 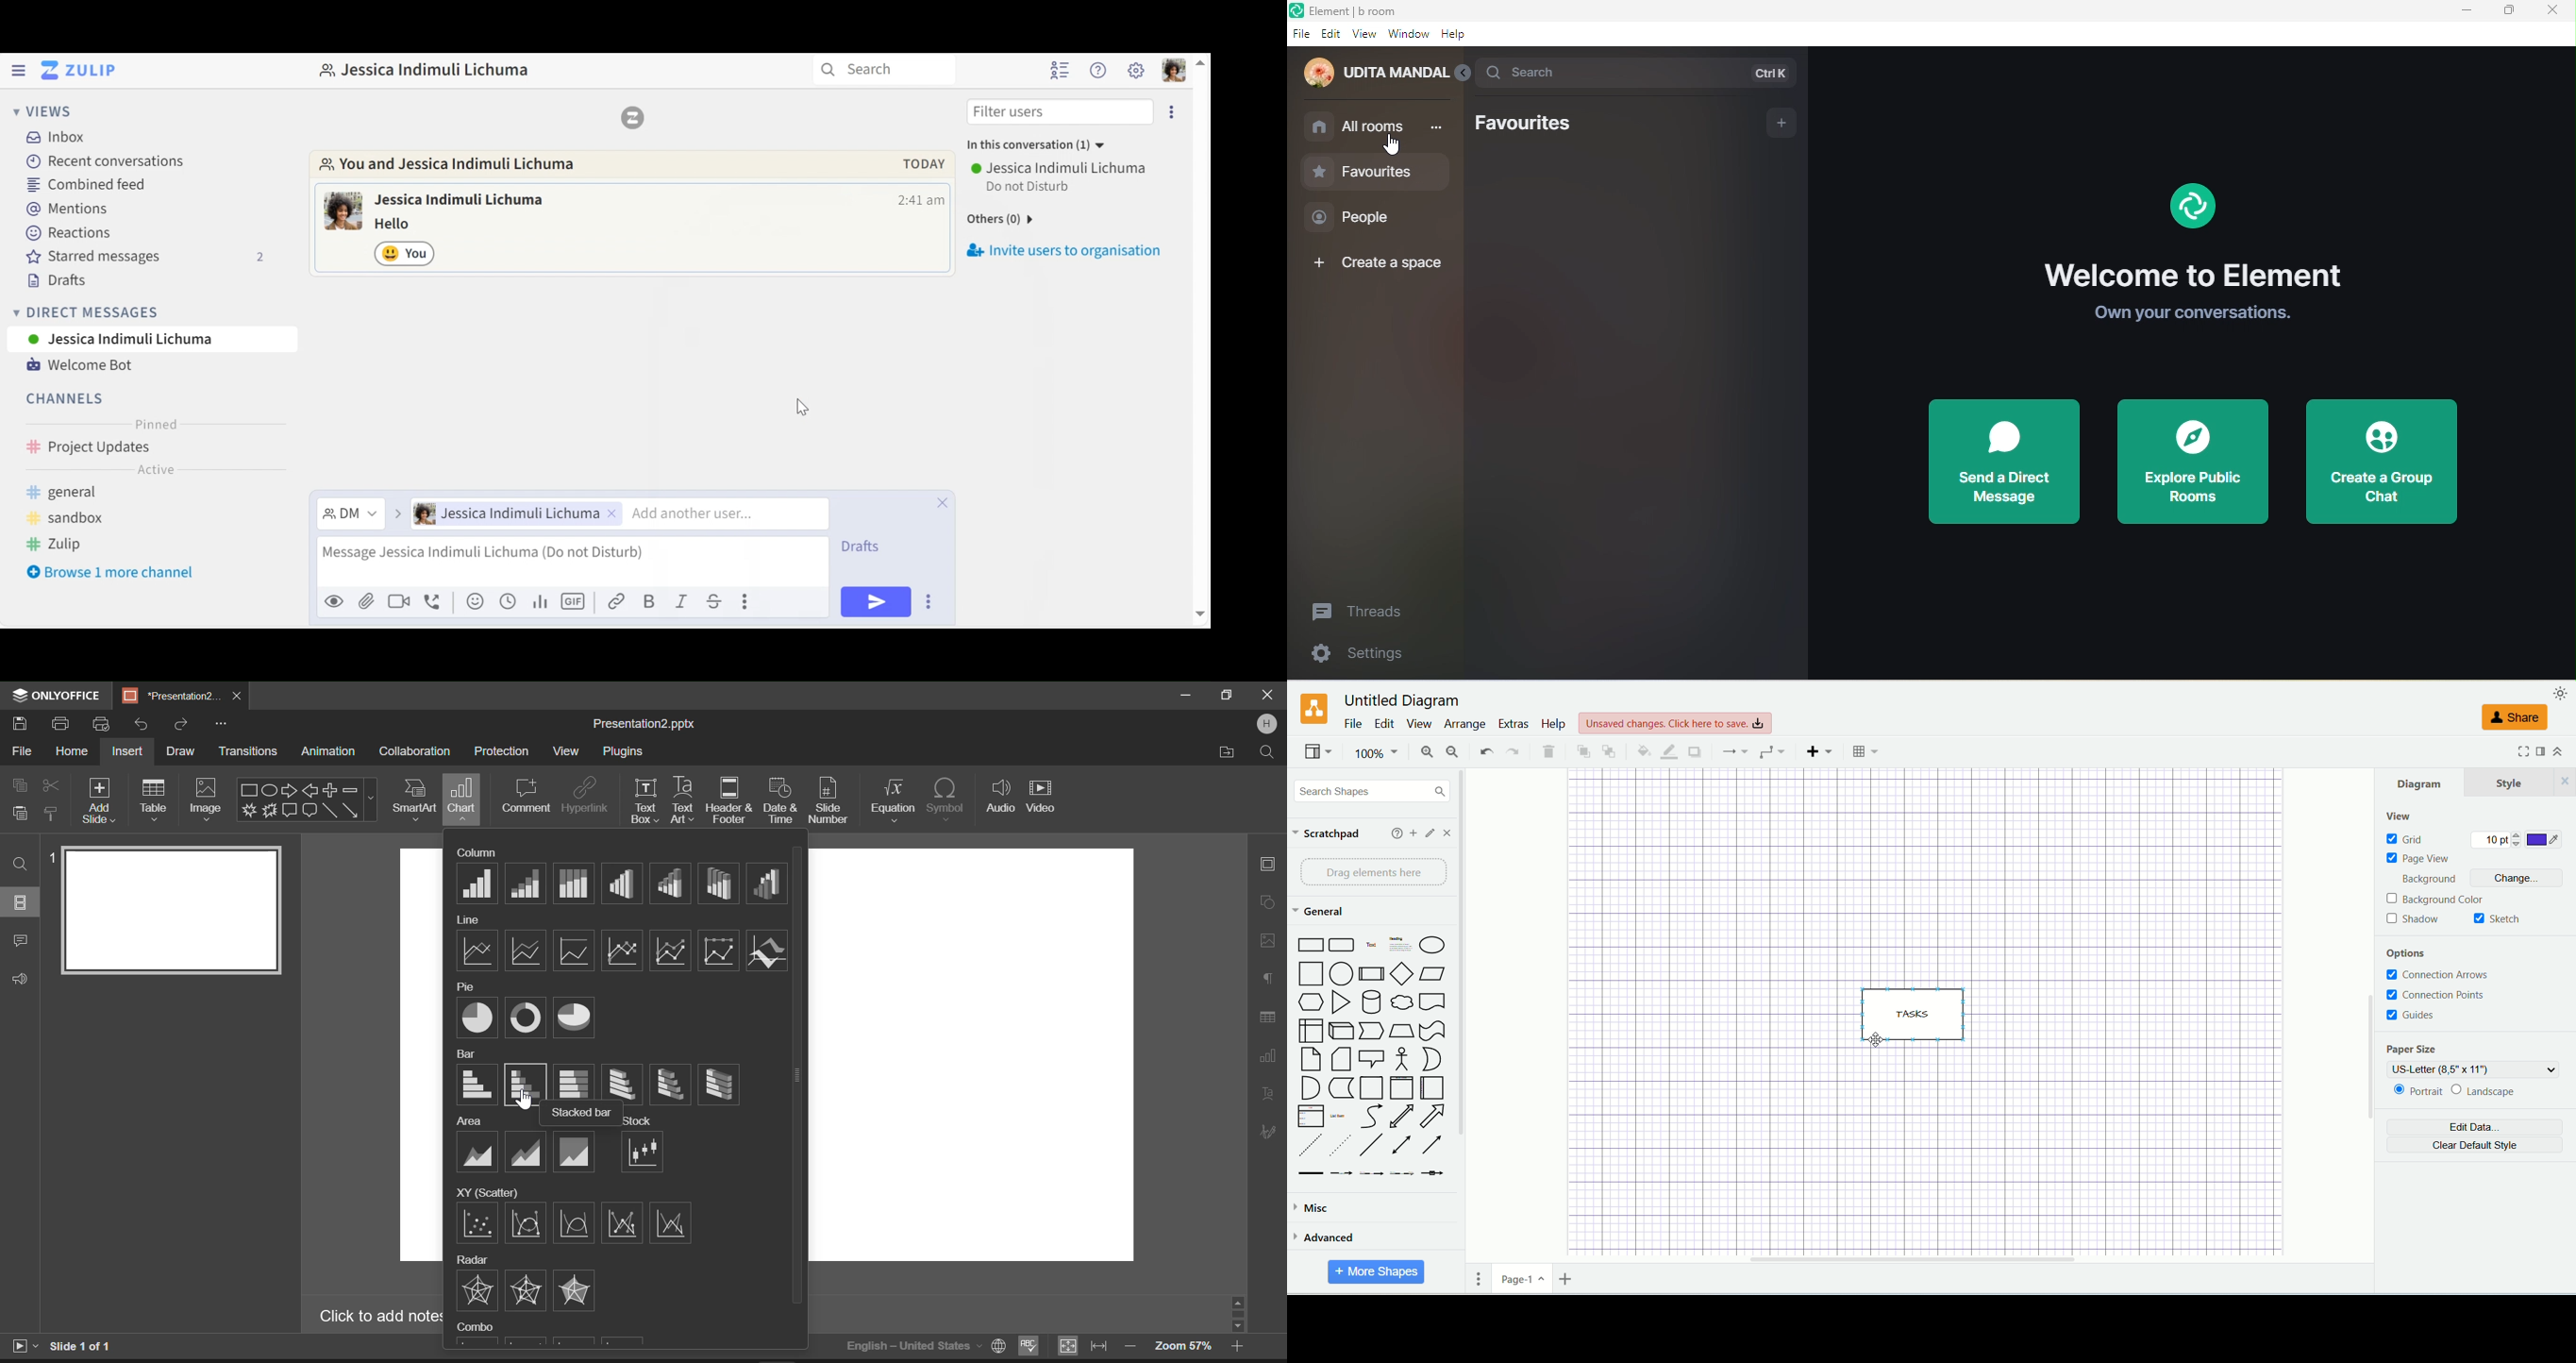 What do you see at coordinates (476, 1291) in the screenshot?
I see `Radar` at bounding box center [476, 1291].